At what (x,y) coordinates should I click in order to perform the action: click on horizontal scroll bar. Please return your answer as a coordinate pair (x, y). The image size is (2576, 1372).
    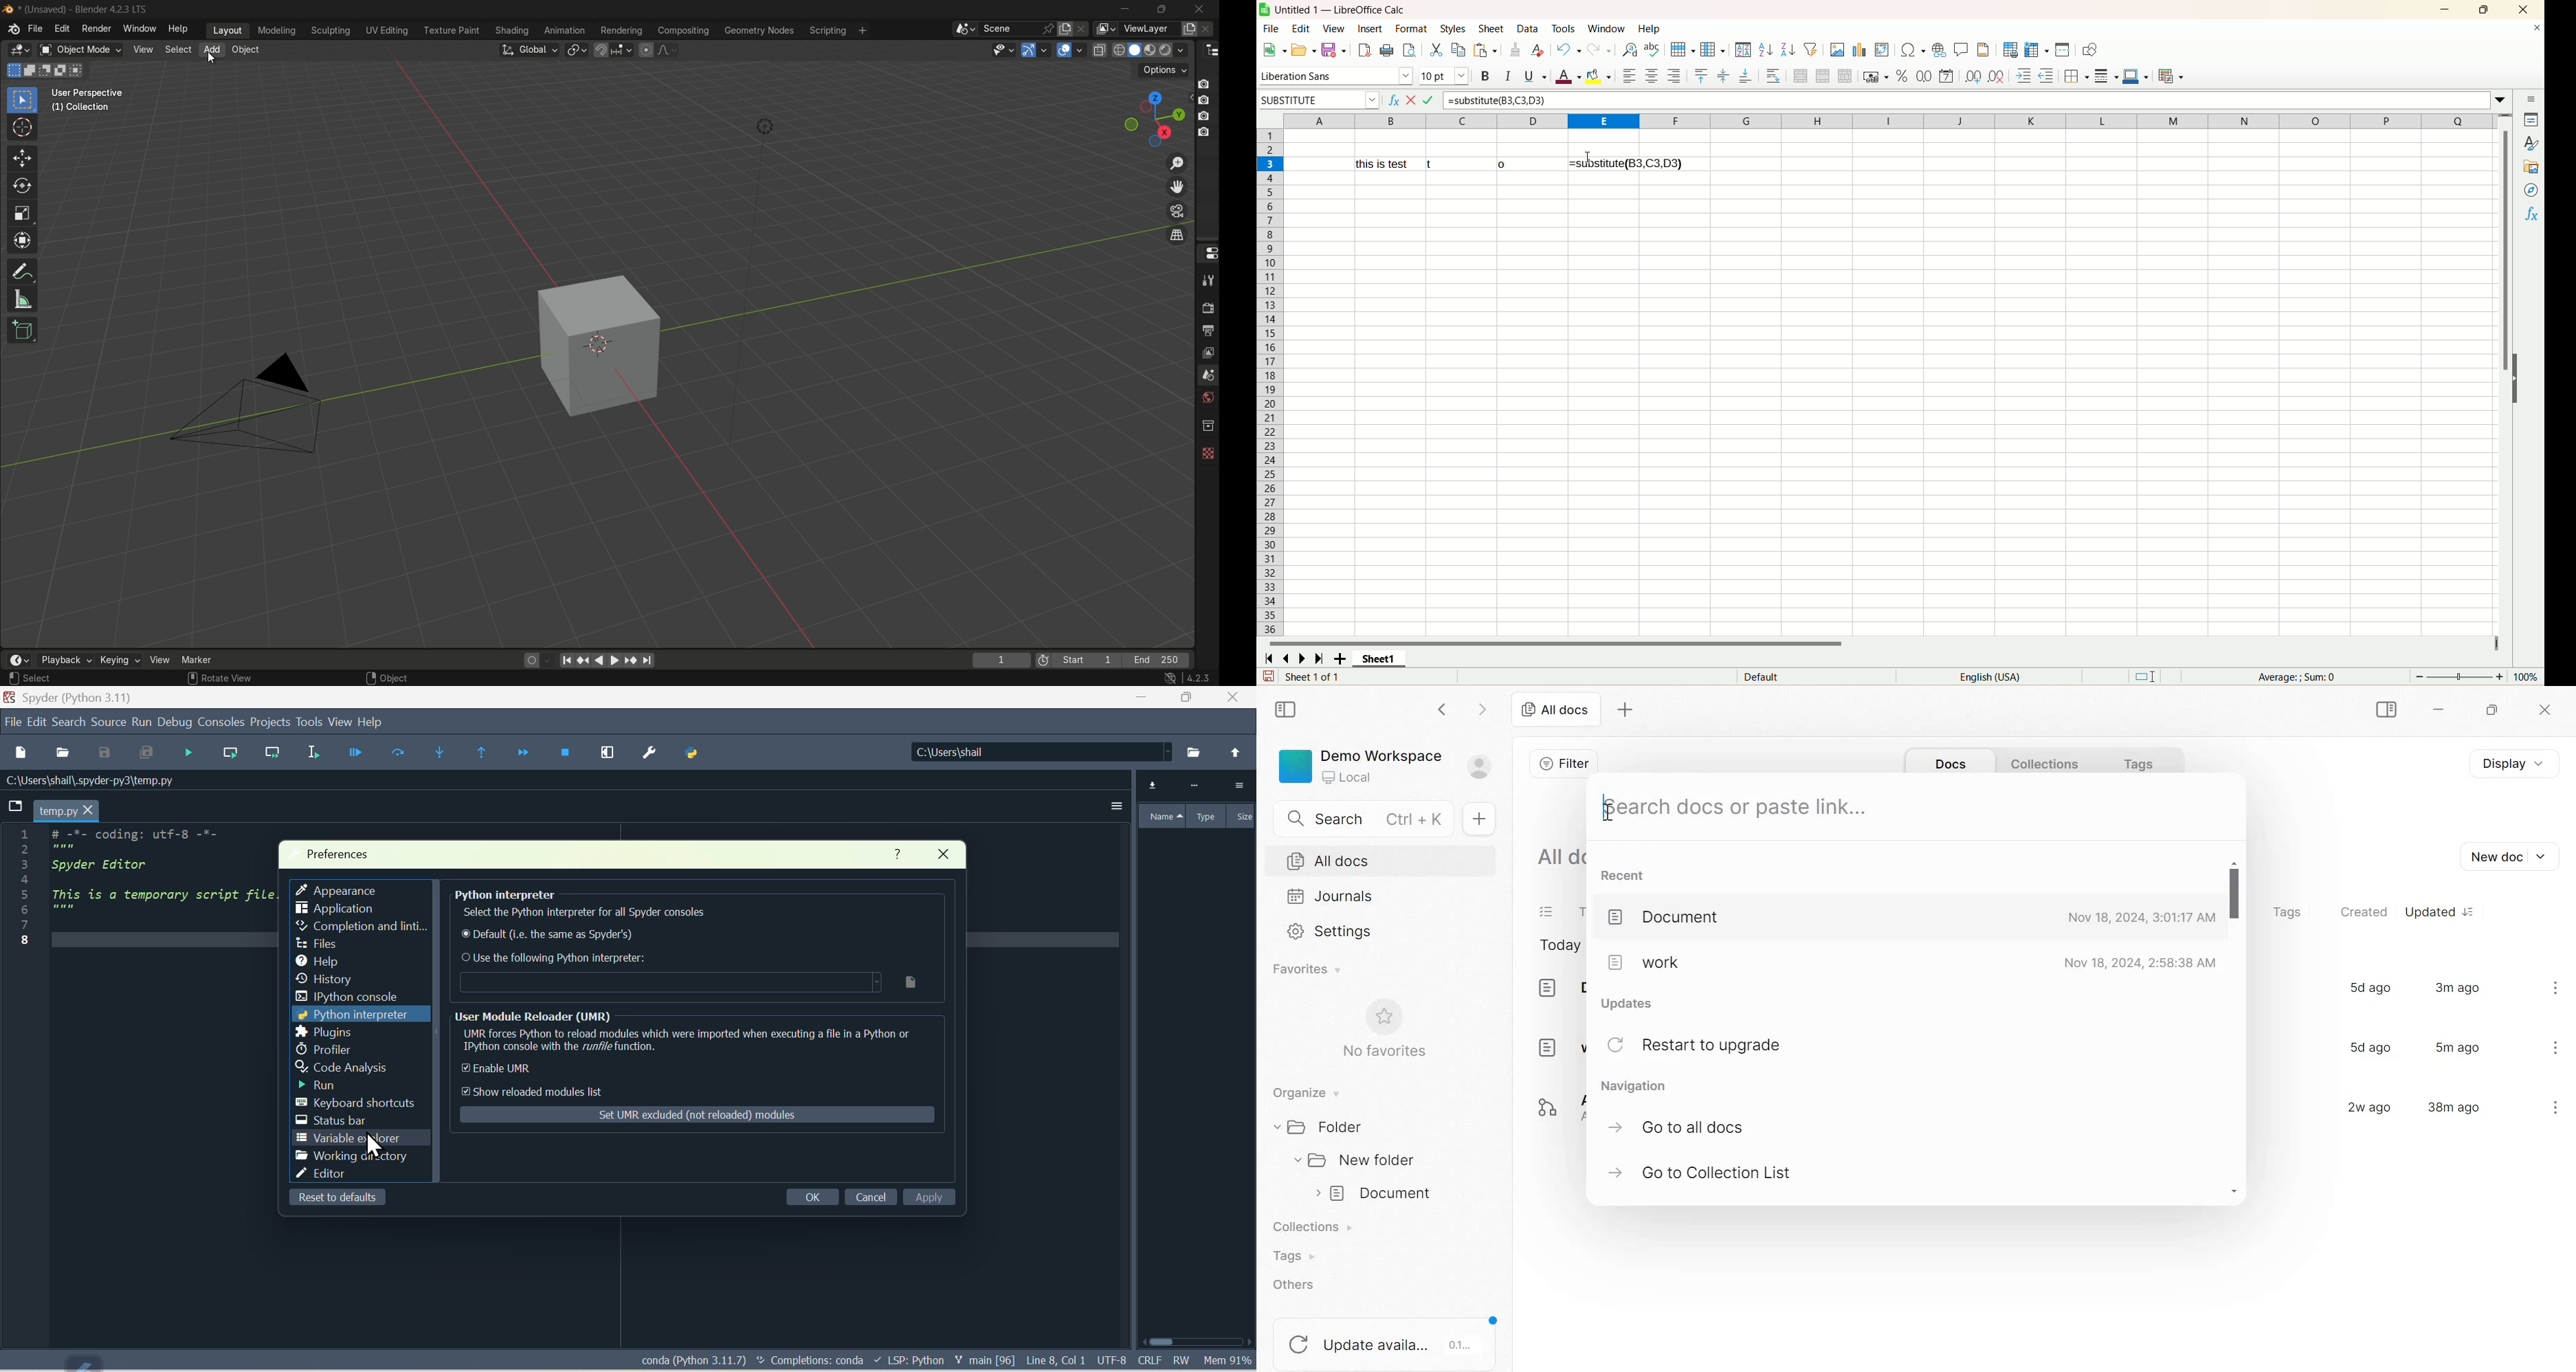
    Looking at the image, I should click on (1882, 640).